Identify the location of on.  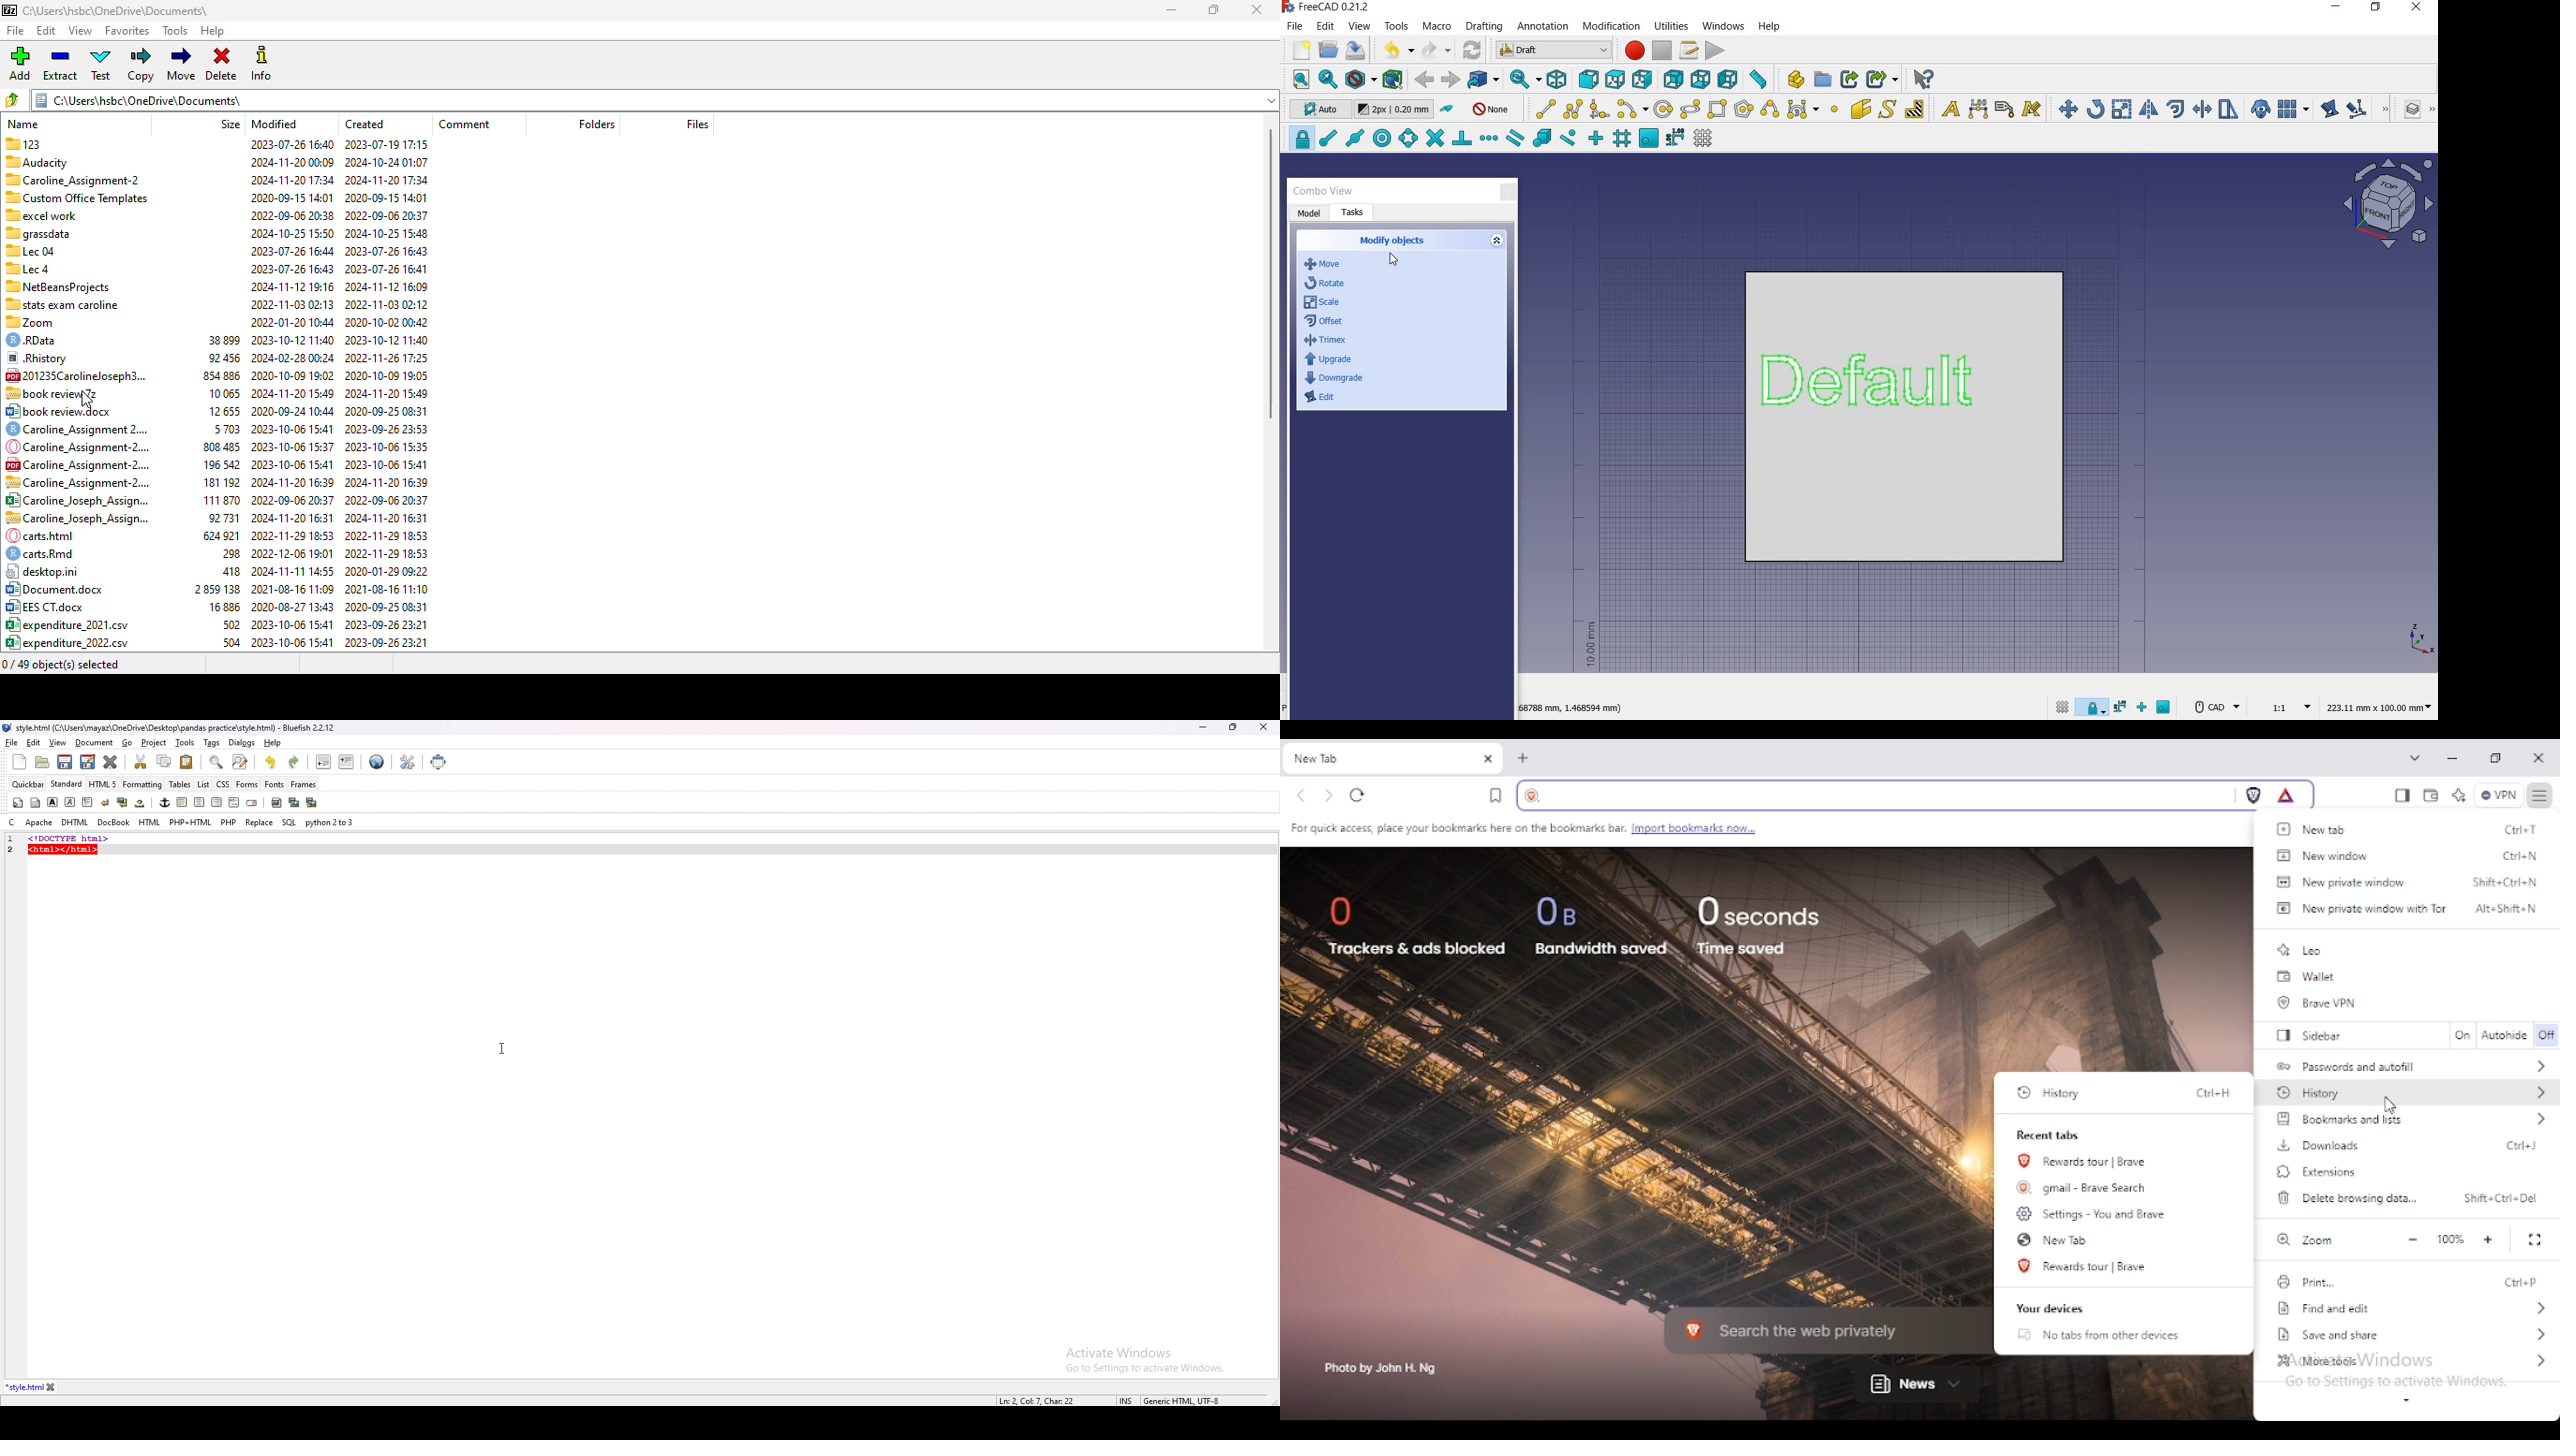
(2462, 1035).